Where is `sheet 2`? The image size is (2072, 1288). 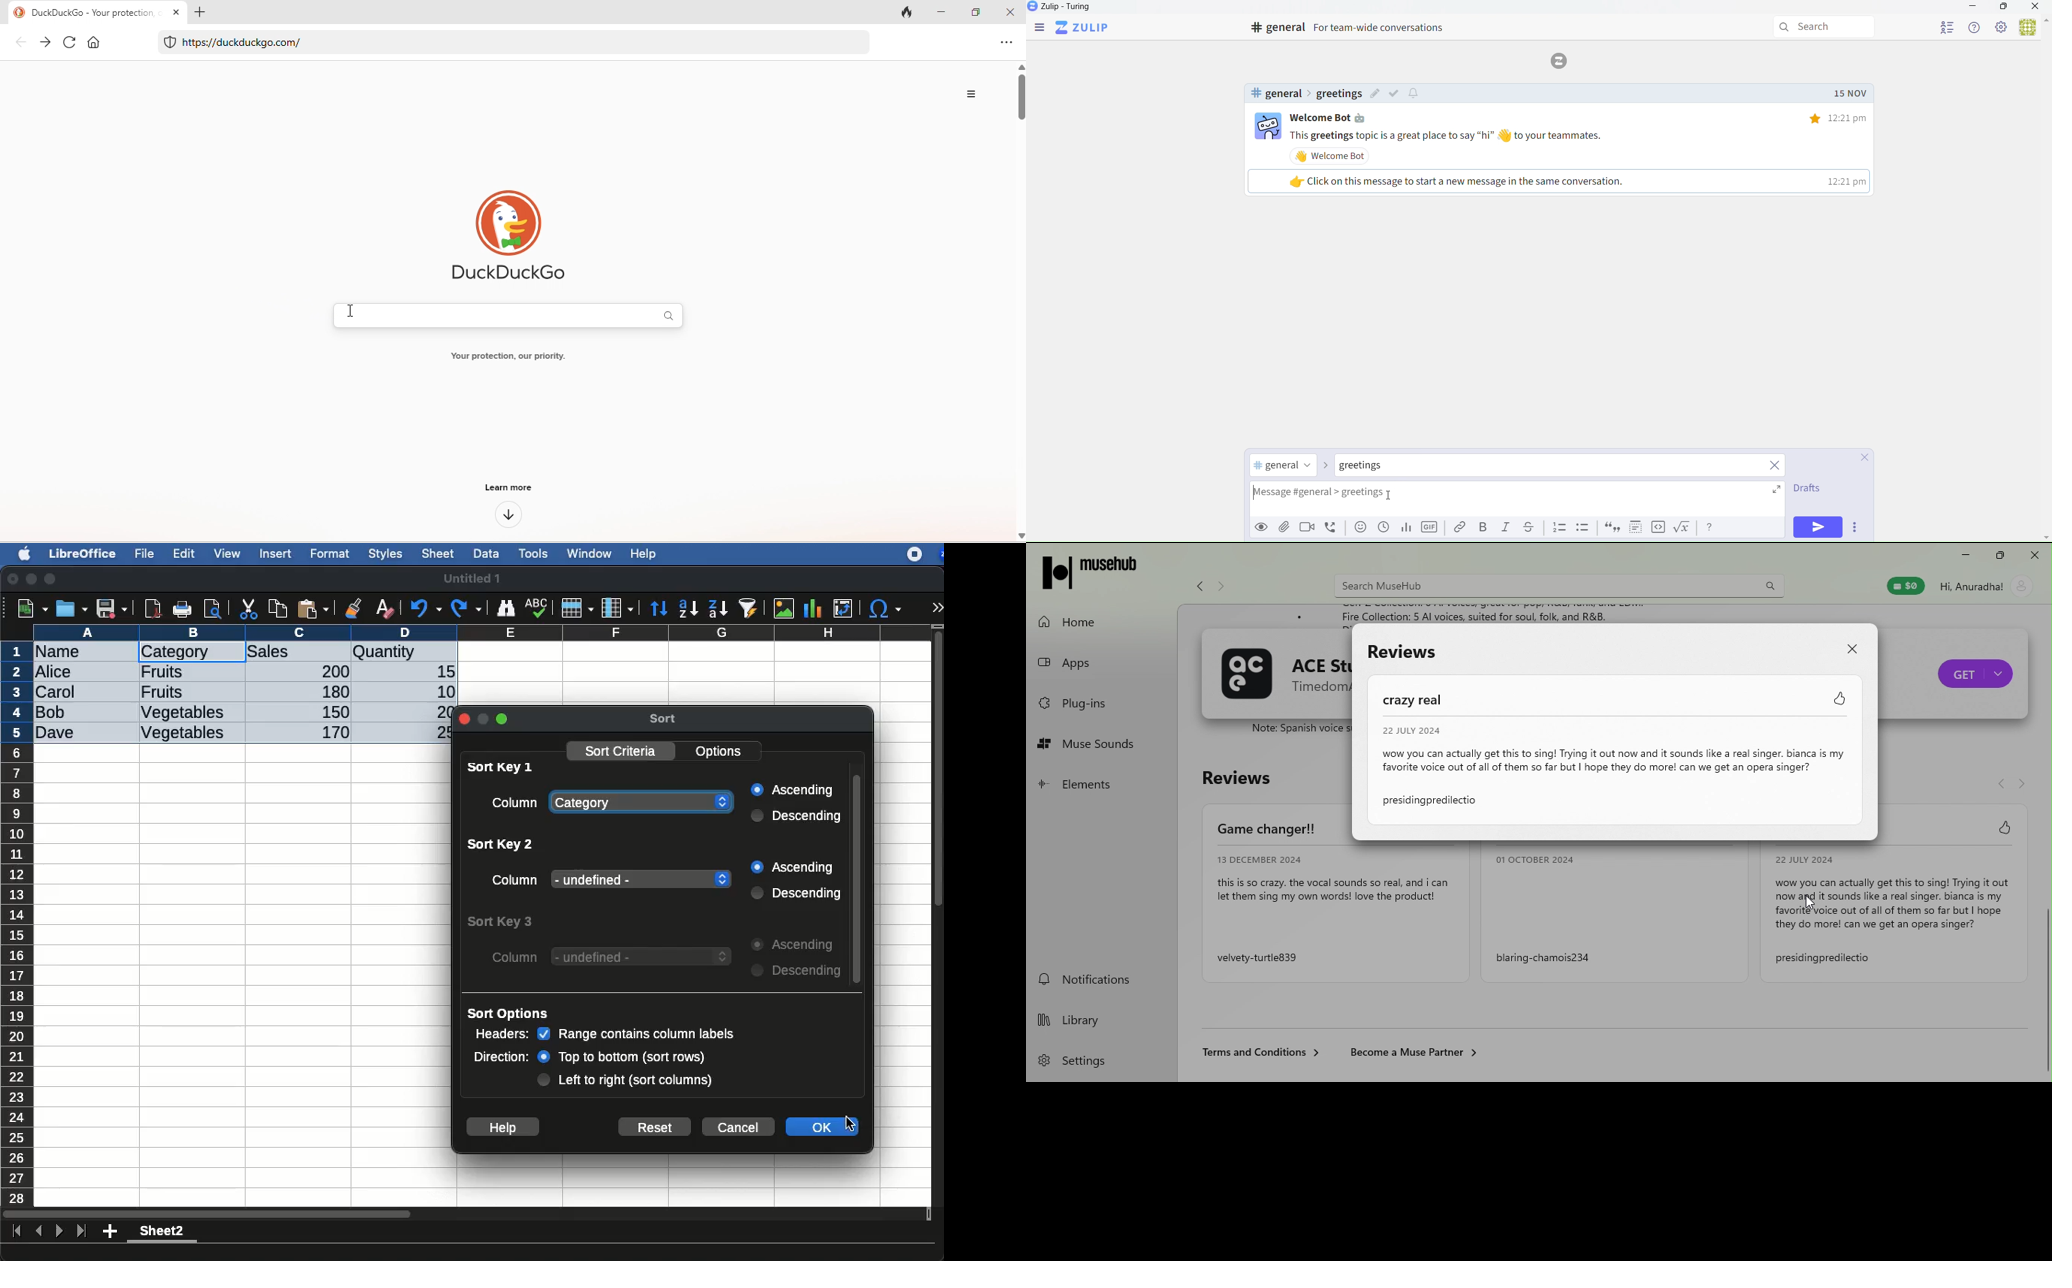
sheet 2 is located at coordinates (162, 1233).